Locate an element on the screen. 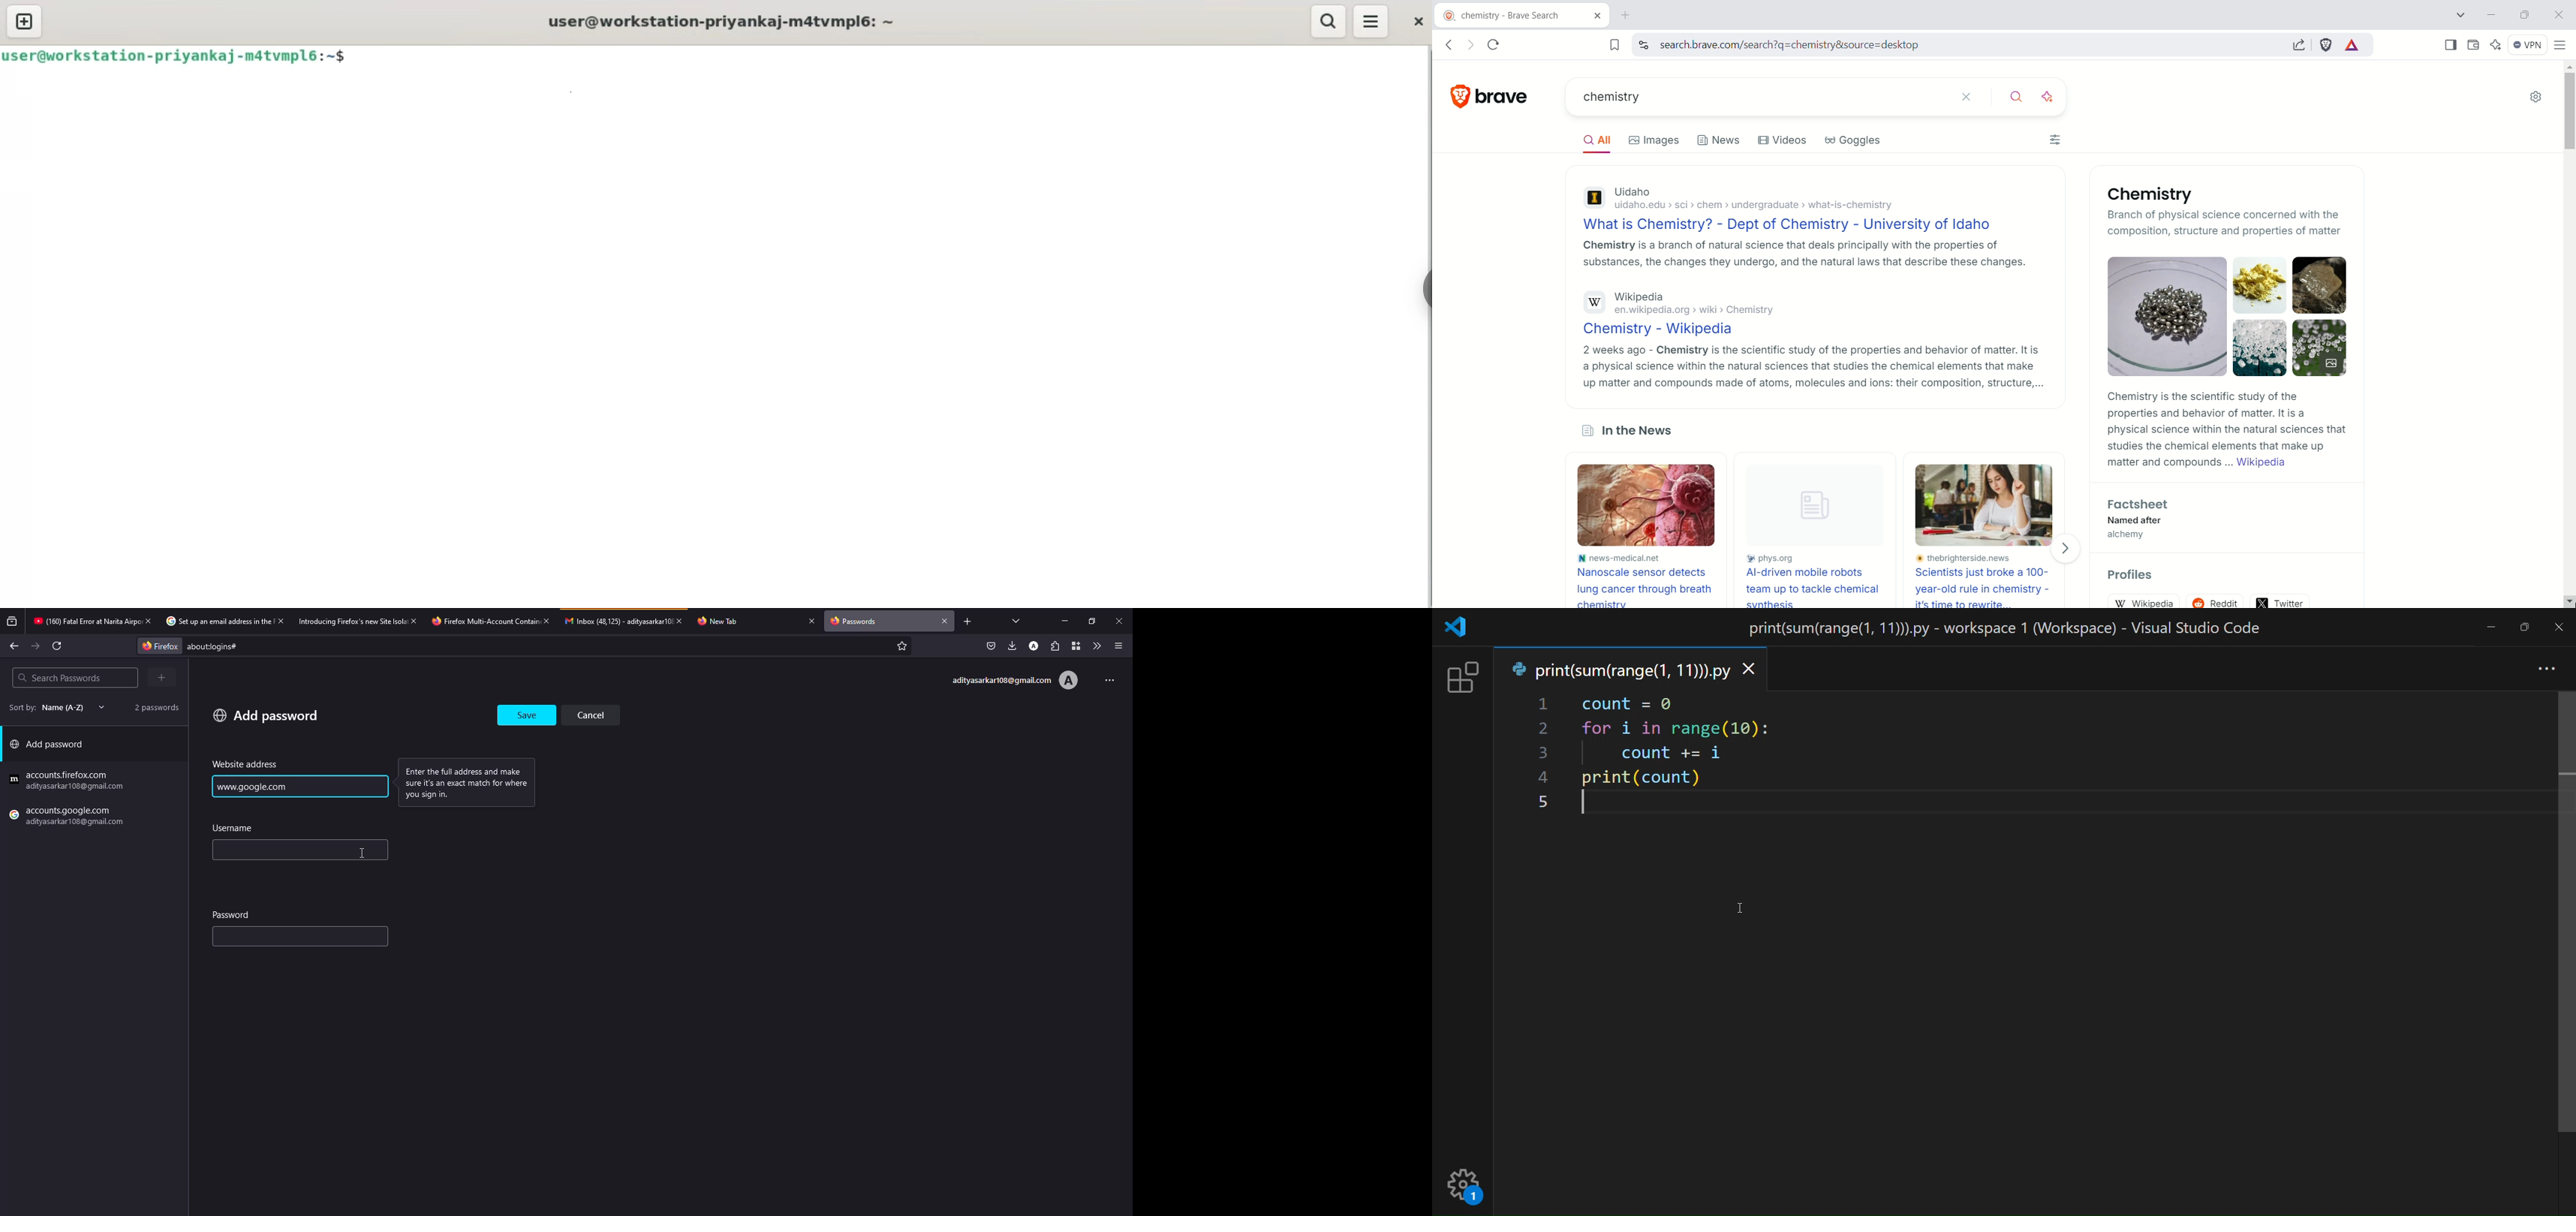 This screenshot has height=1232, width=2576. VPN is located at coordinates (2525, 44).